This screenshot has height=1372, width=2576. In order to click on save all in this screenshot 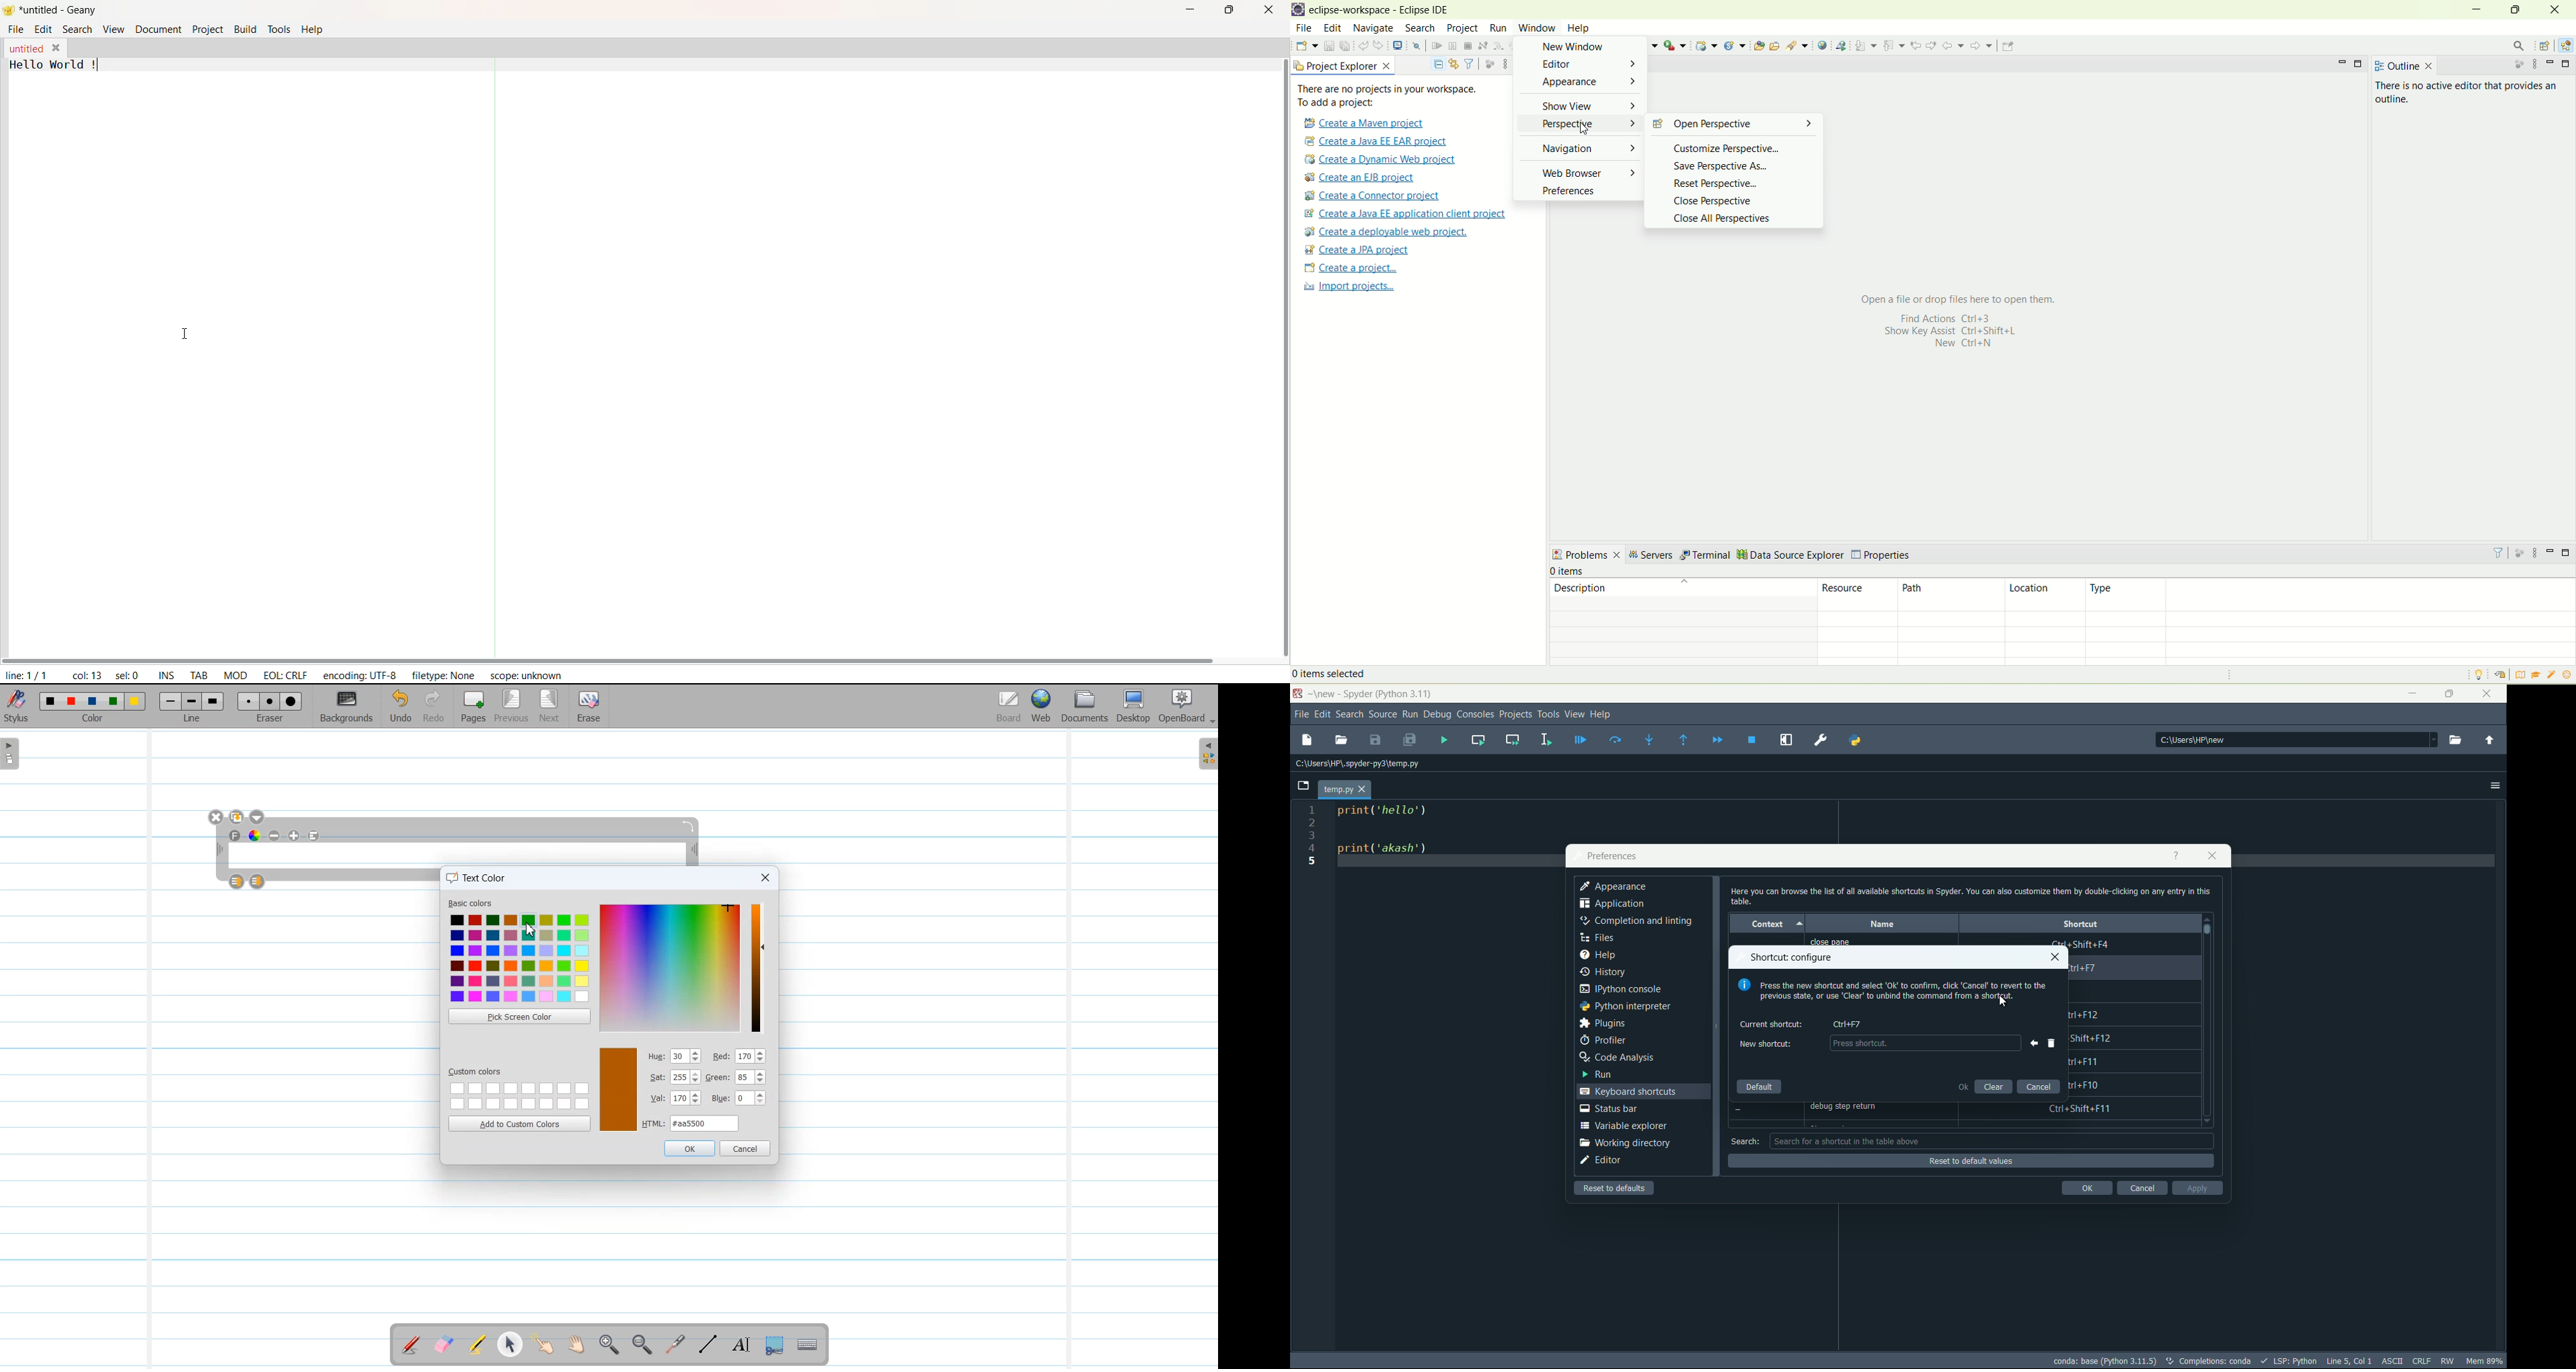, I will do `click(1345, 46)`.